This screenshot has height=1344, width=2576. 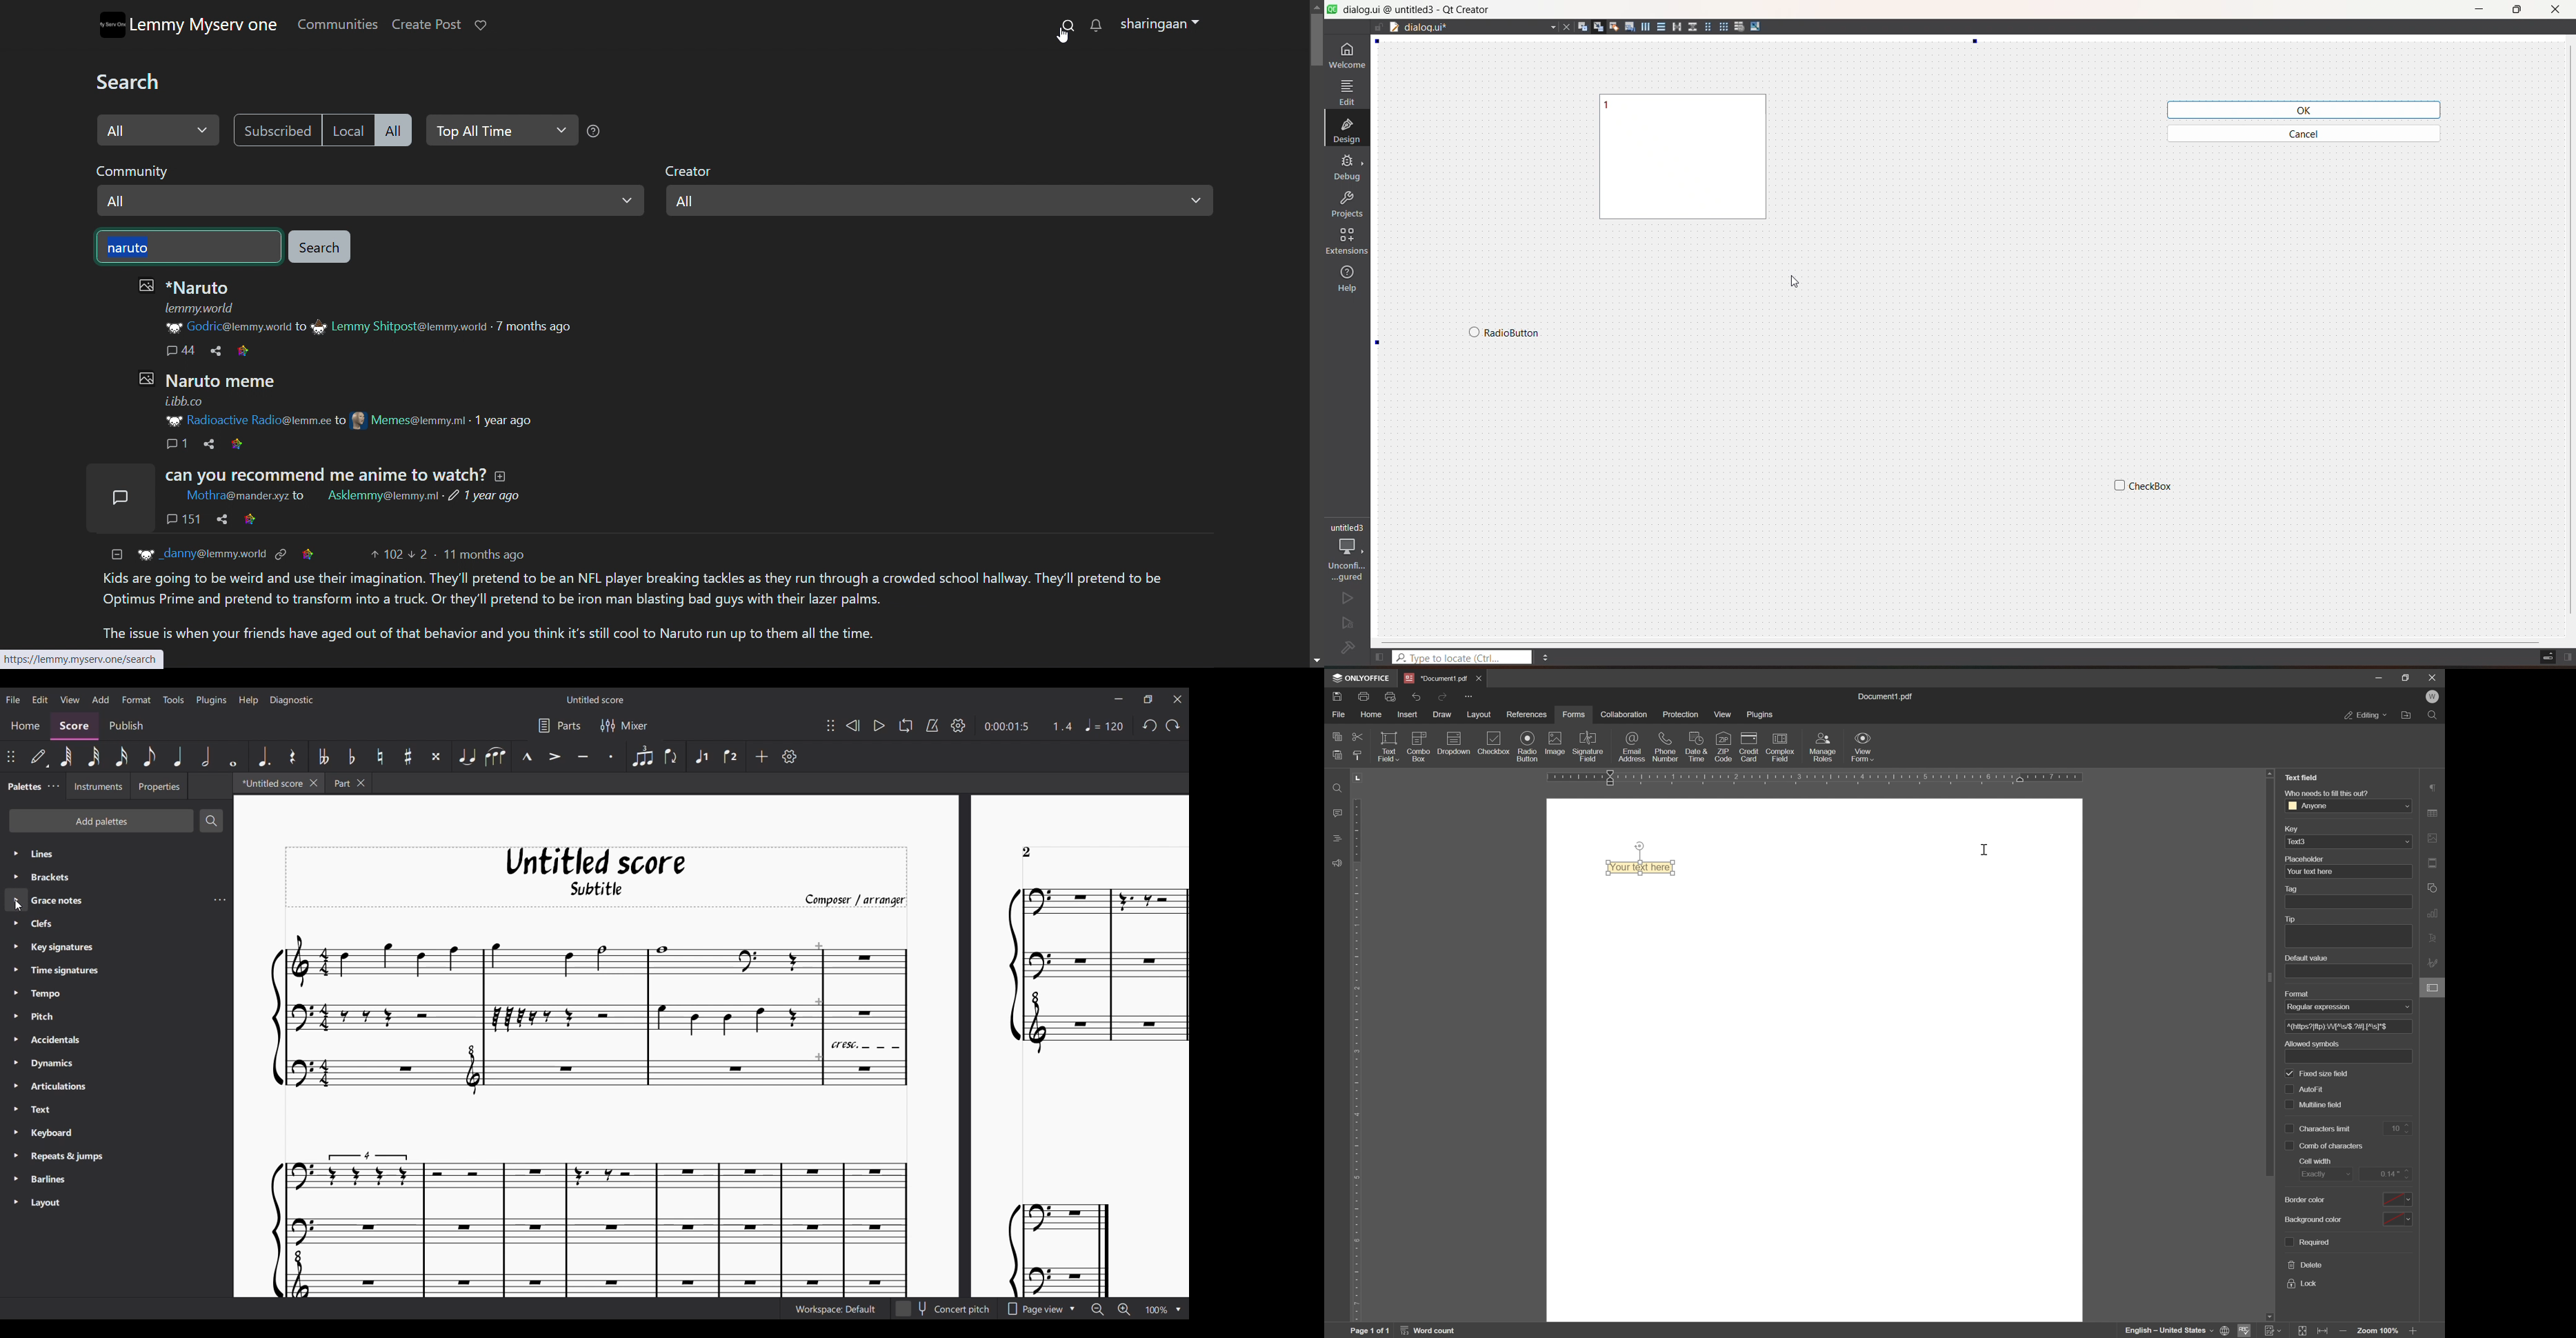 I want to click on references, so click(x=1527, y=714).